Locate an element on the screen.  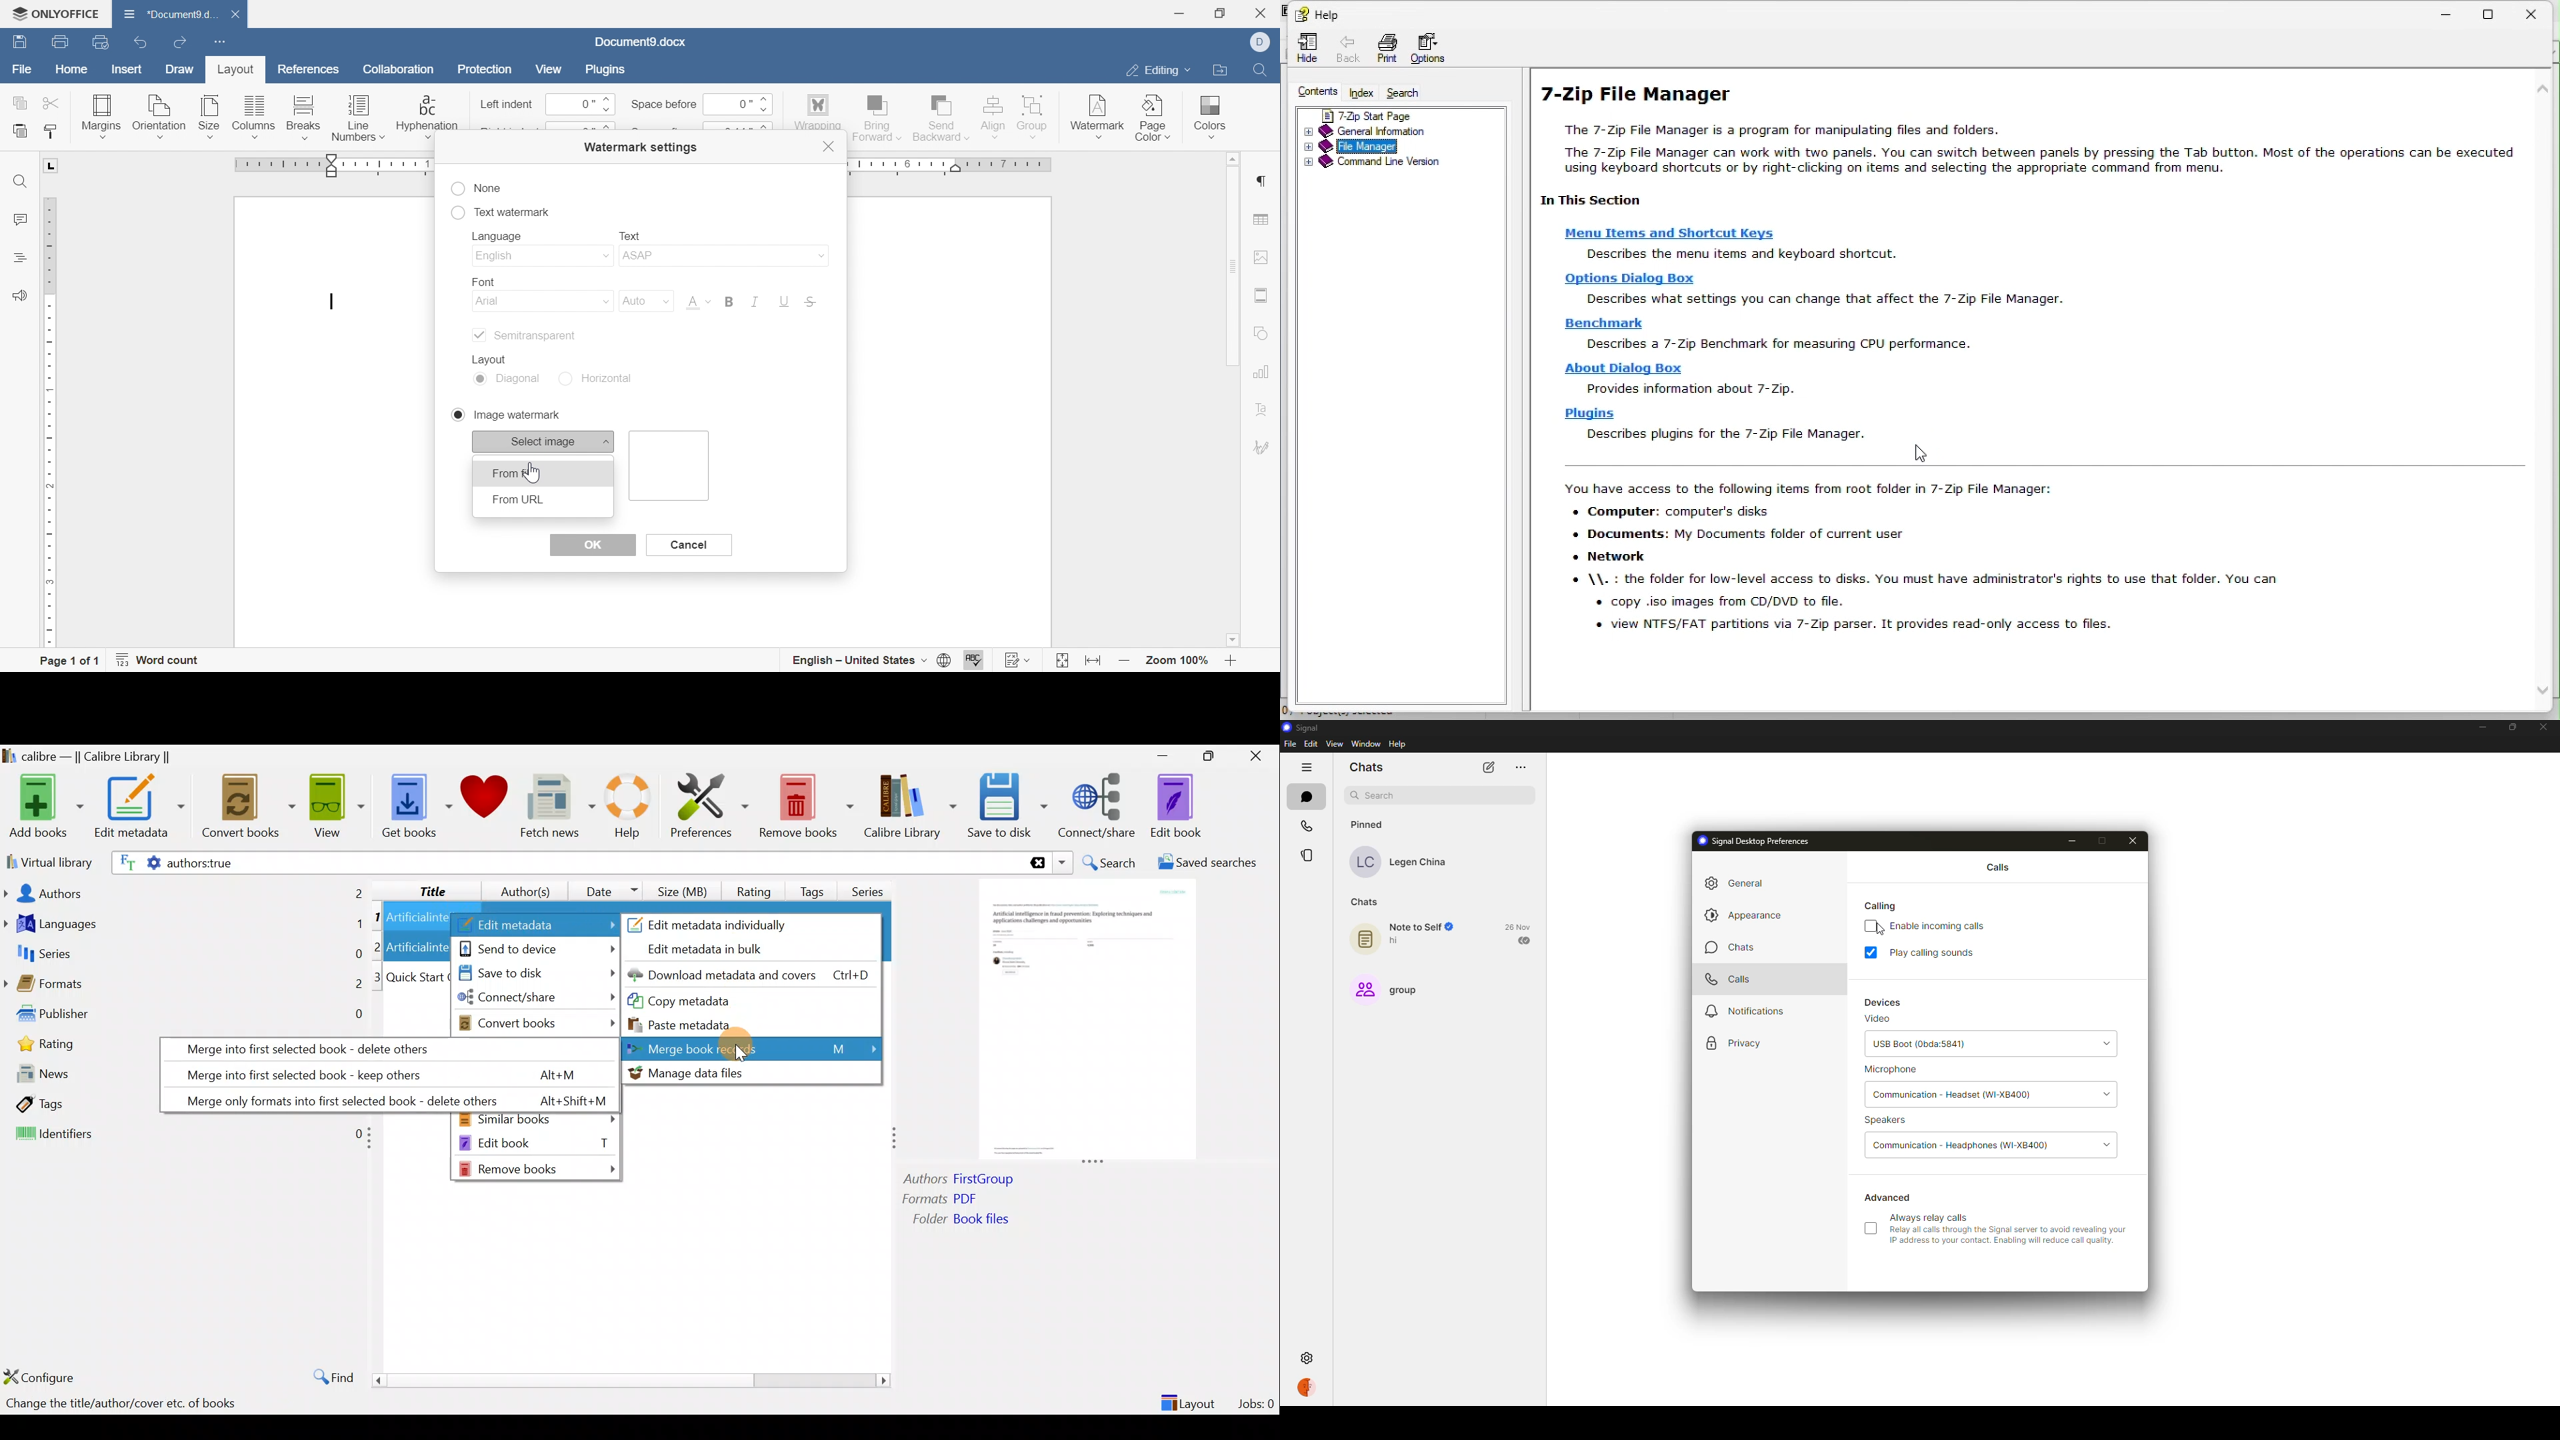
cut is located at coordinates (53, 103).